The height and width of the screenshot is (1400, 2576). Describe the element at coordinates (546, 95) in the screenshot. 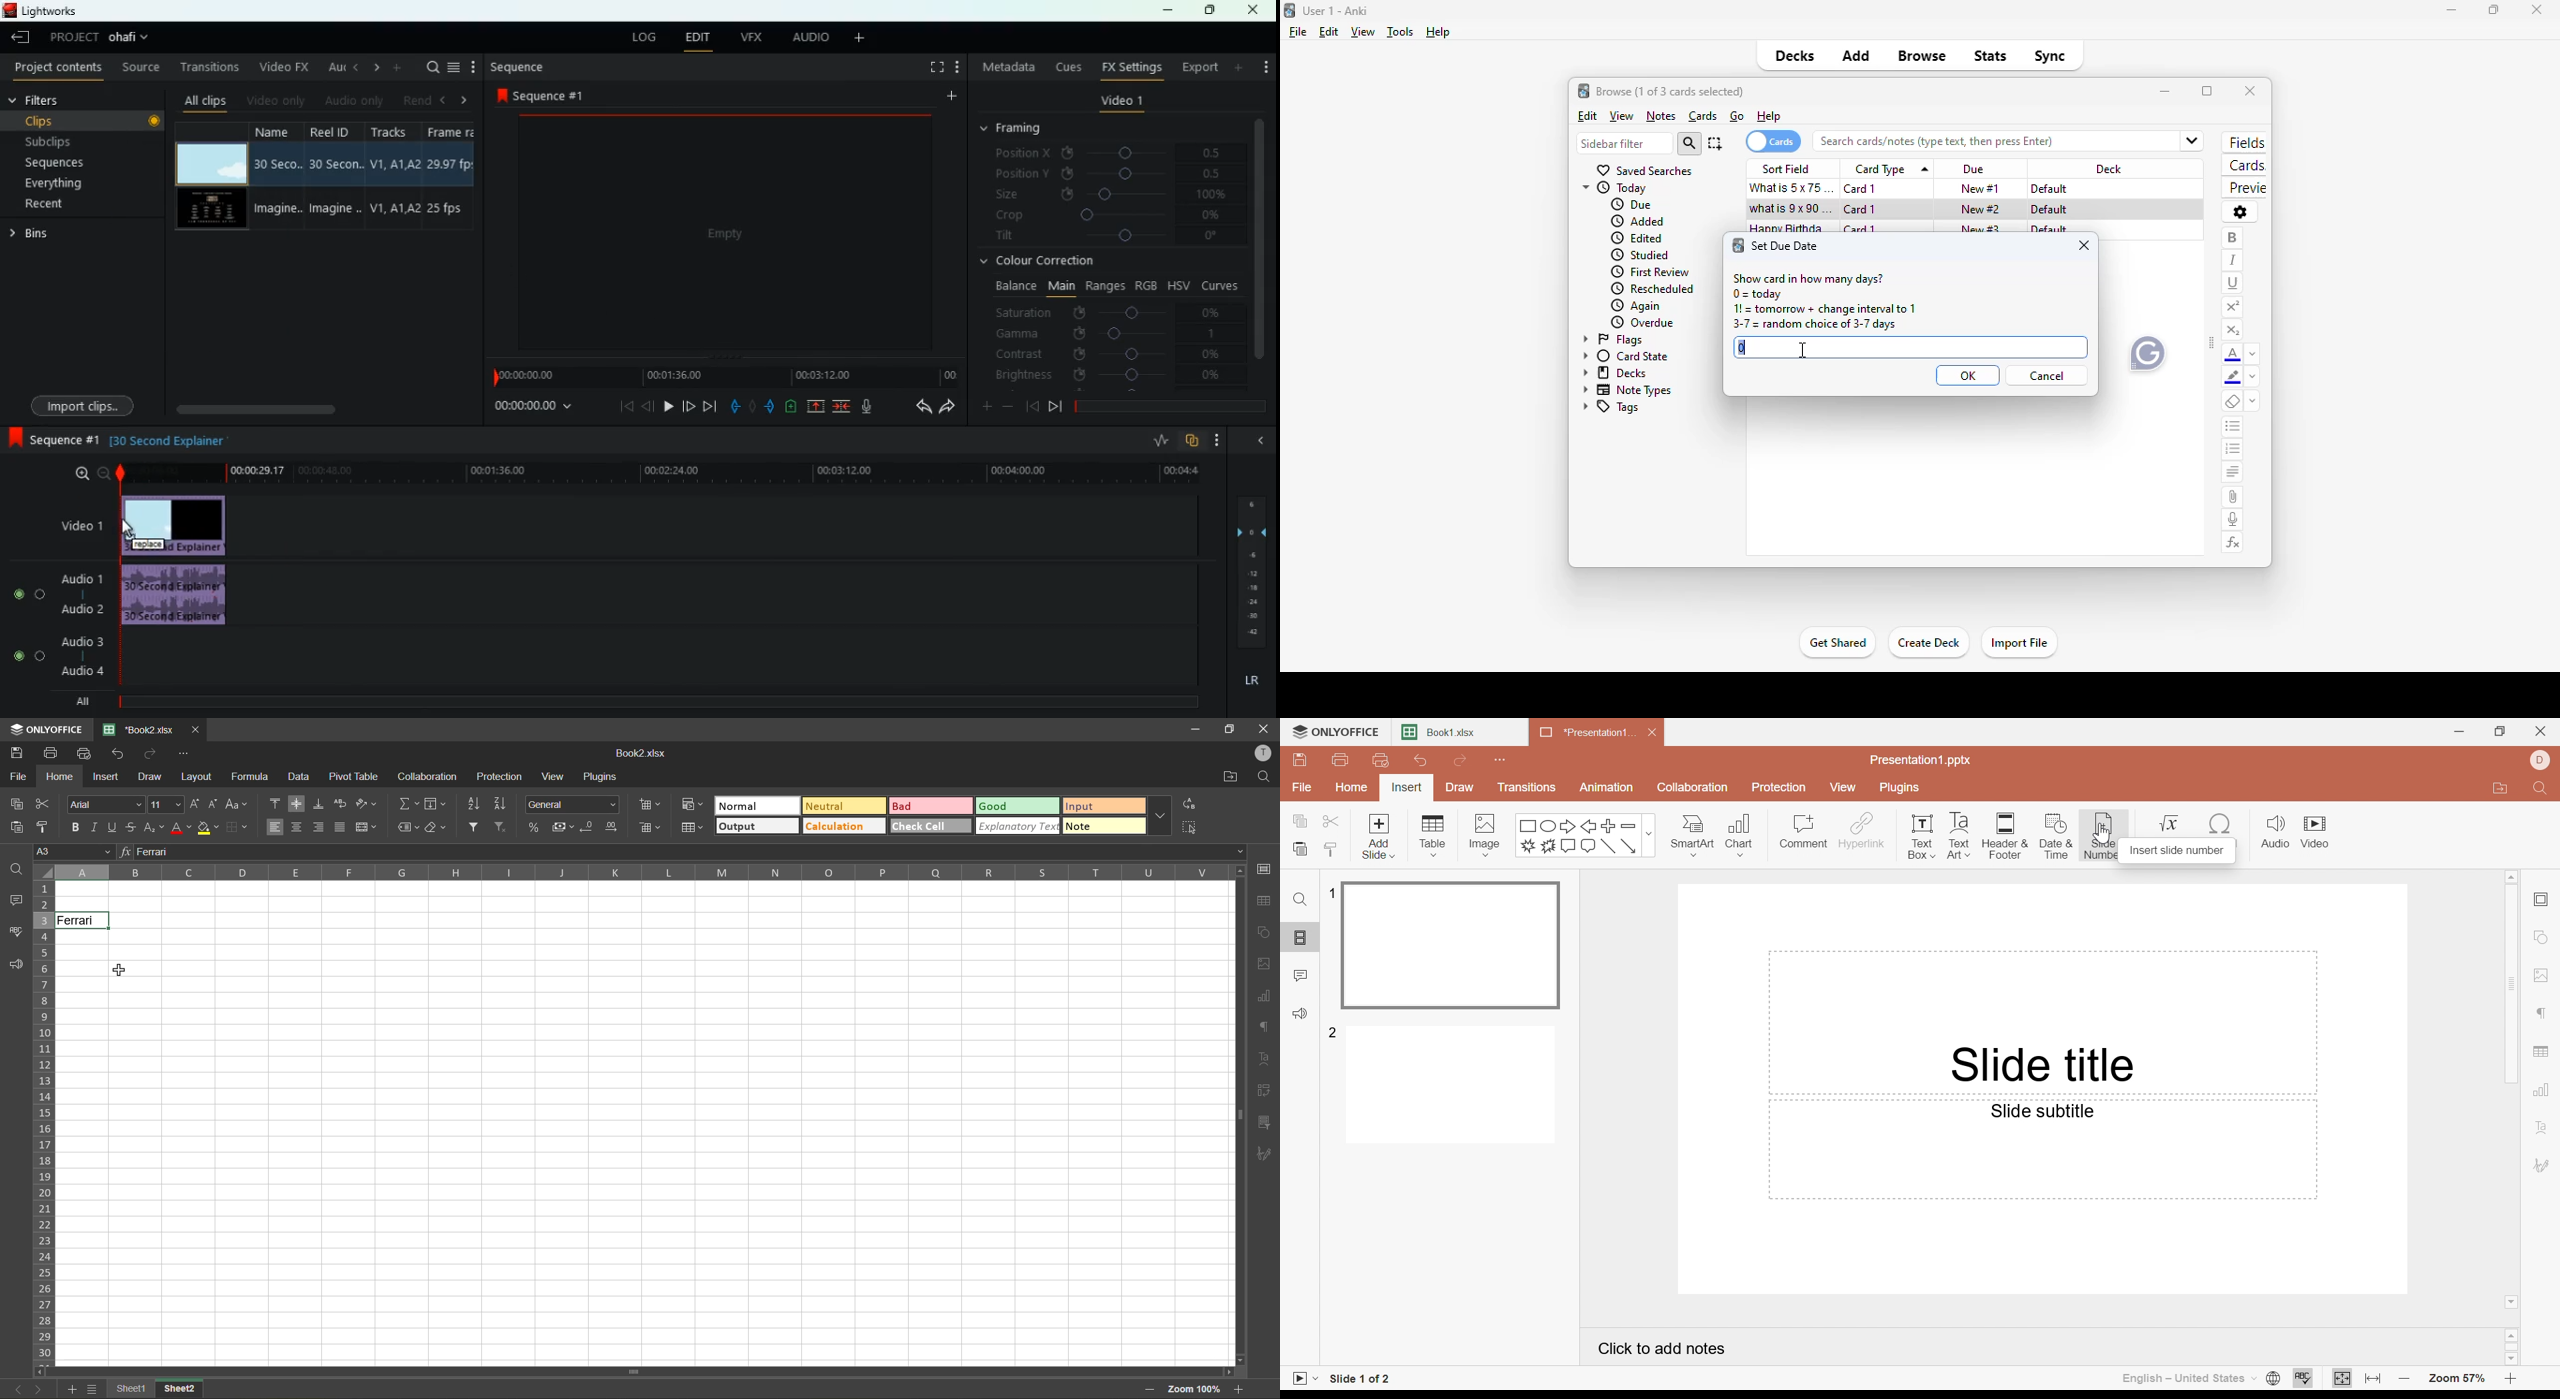

I see `sequence` at that location.